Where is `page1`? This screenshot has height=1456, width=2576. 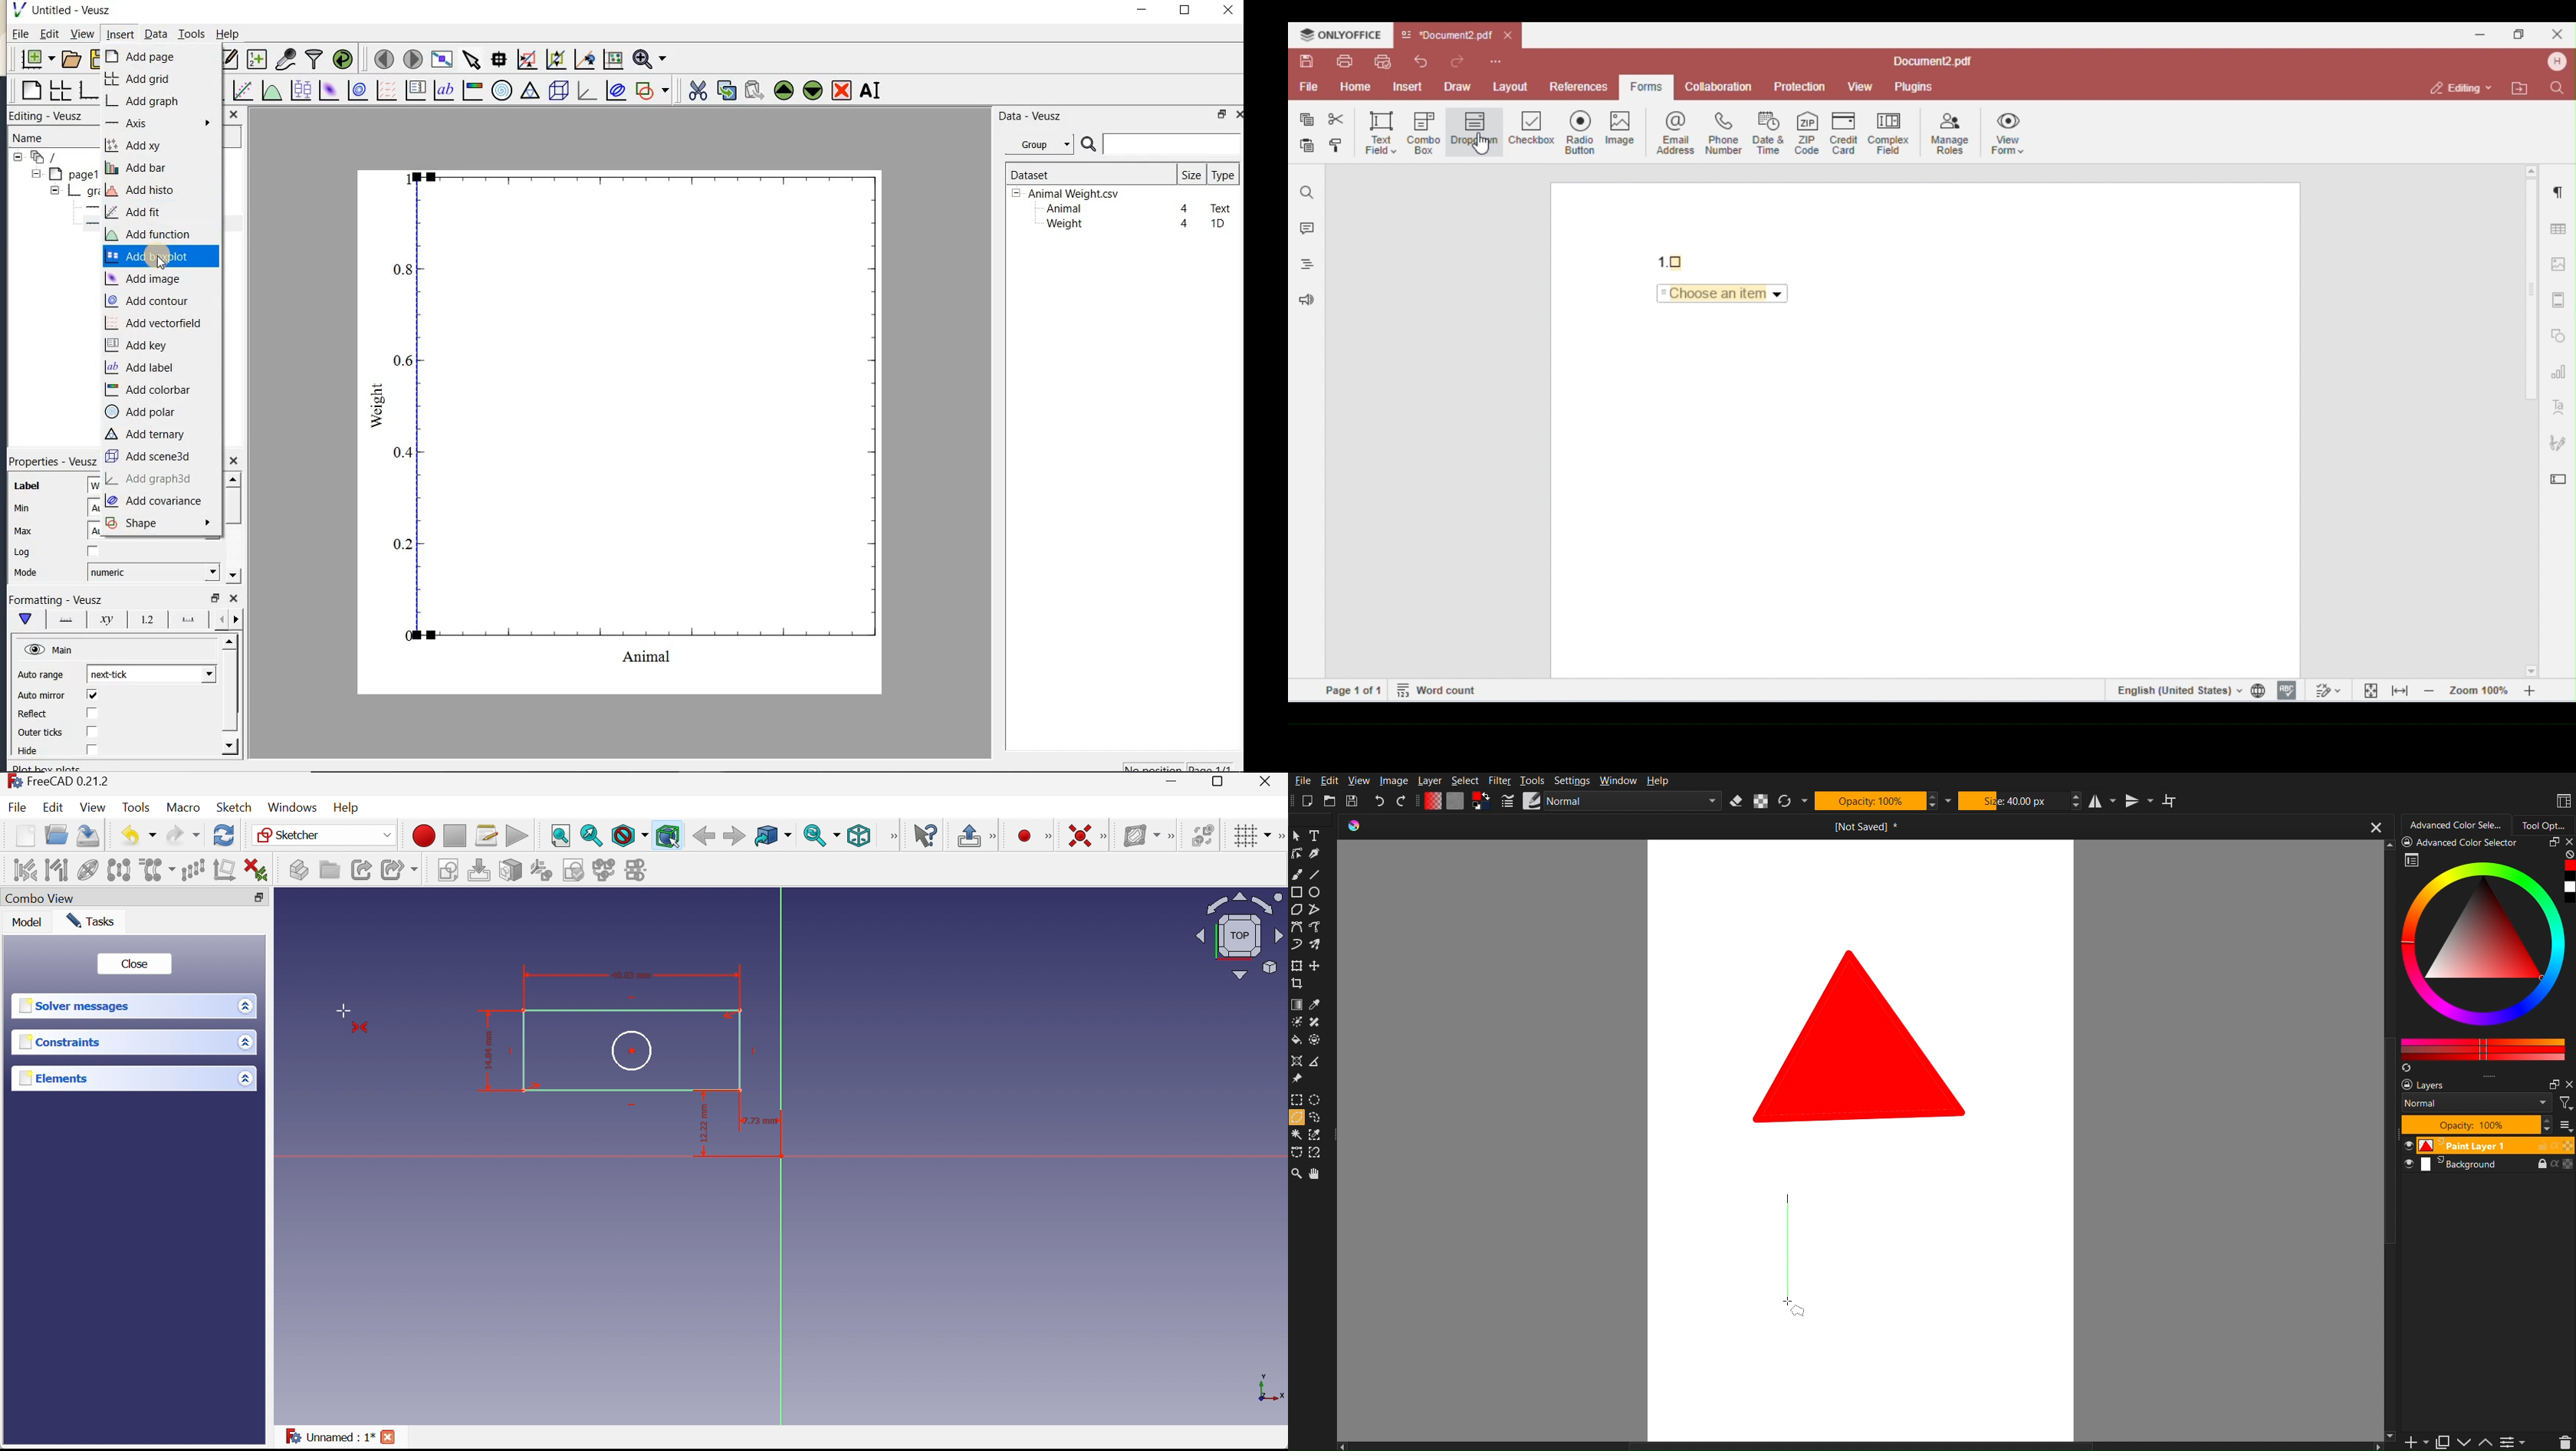
page1 is located at coordinates (61, 175).